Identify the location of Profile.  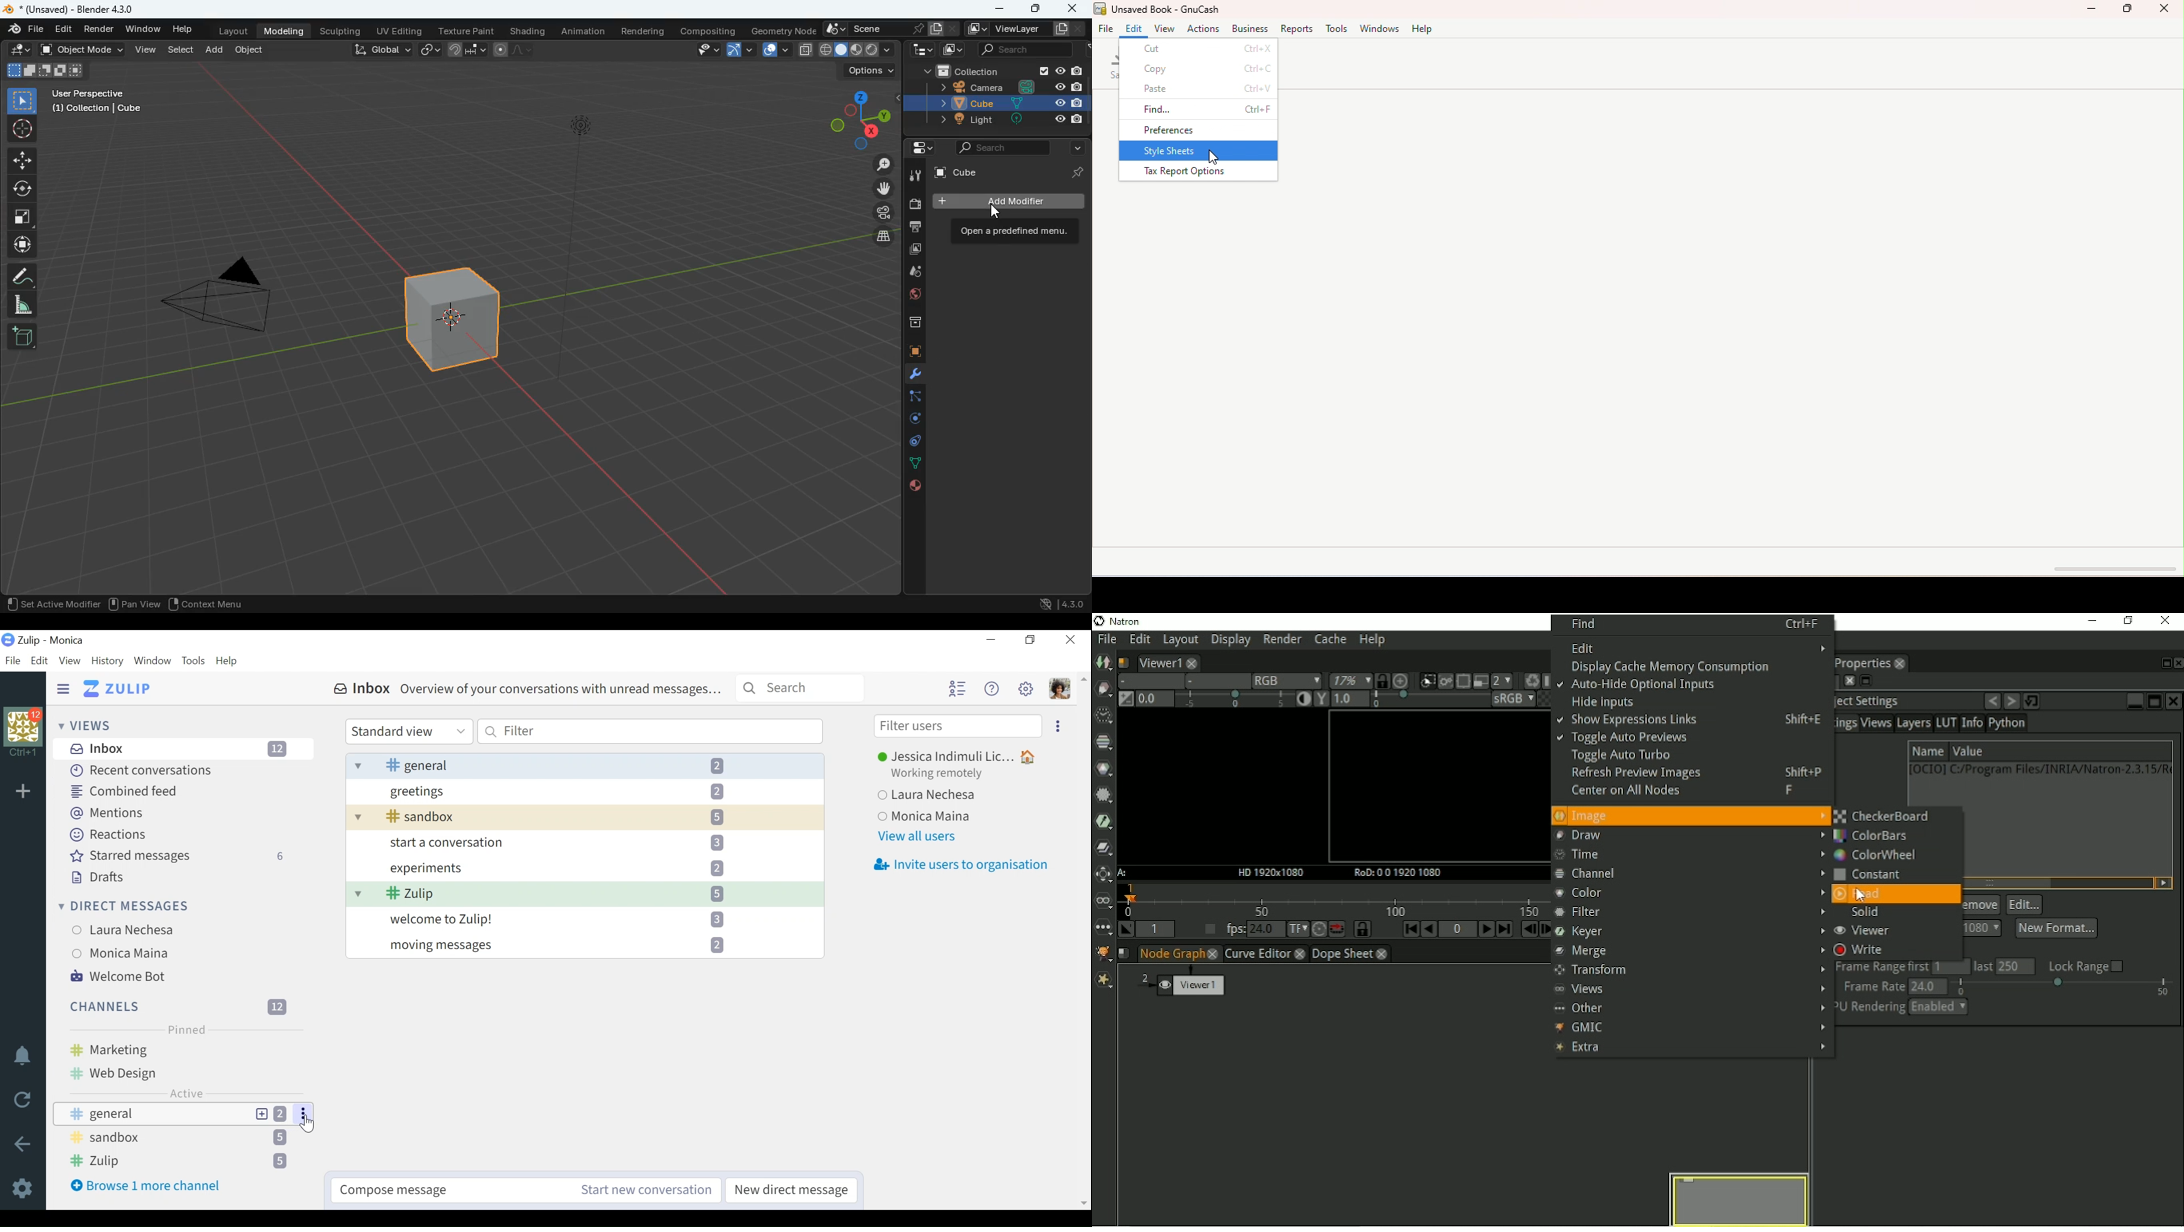
(1060, 689).